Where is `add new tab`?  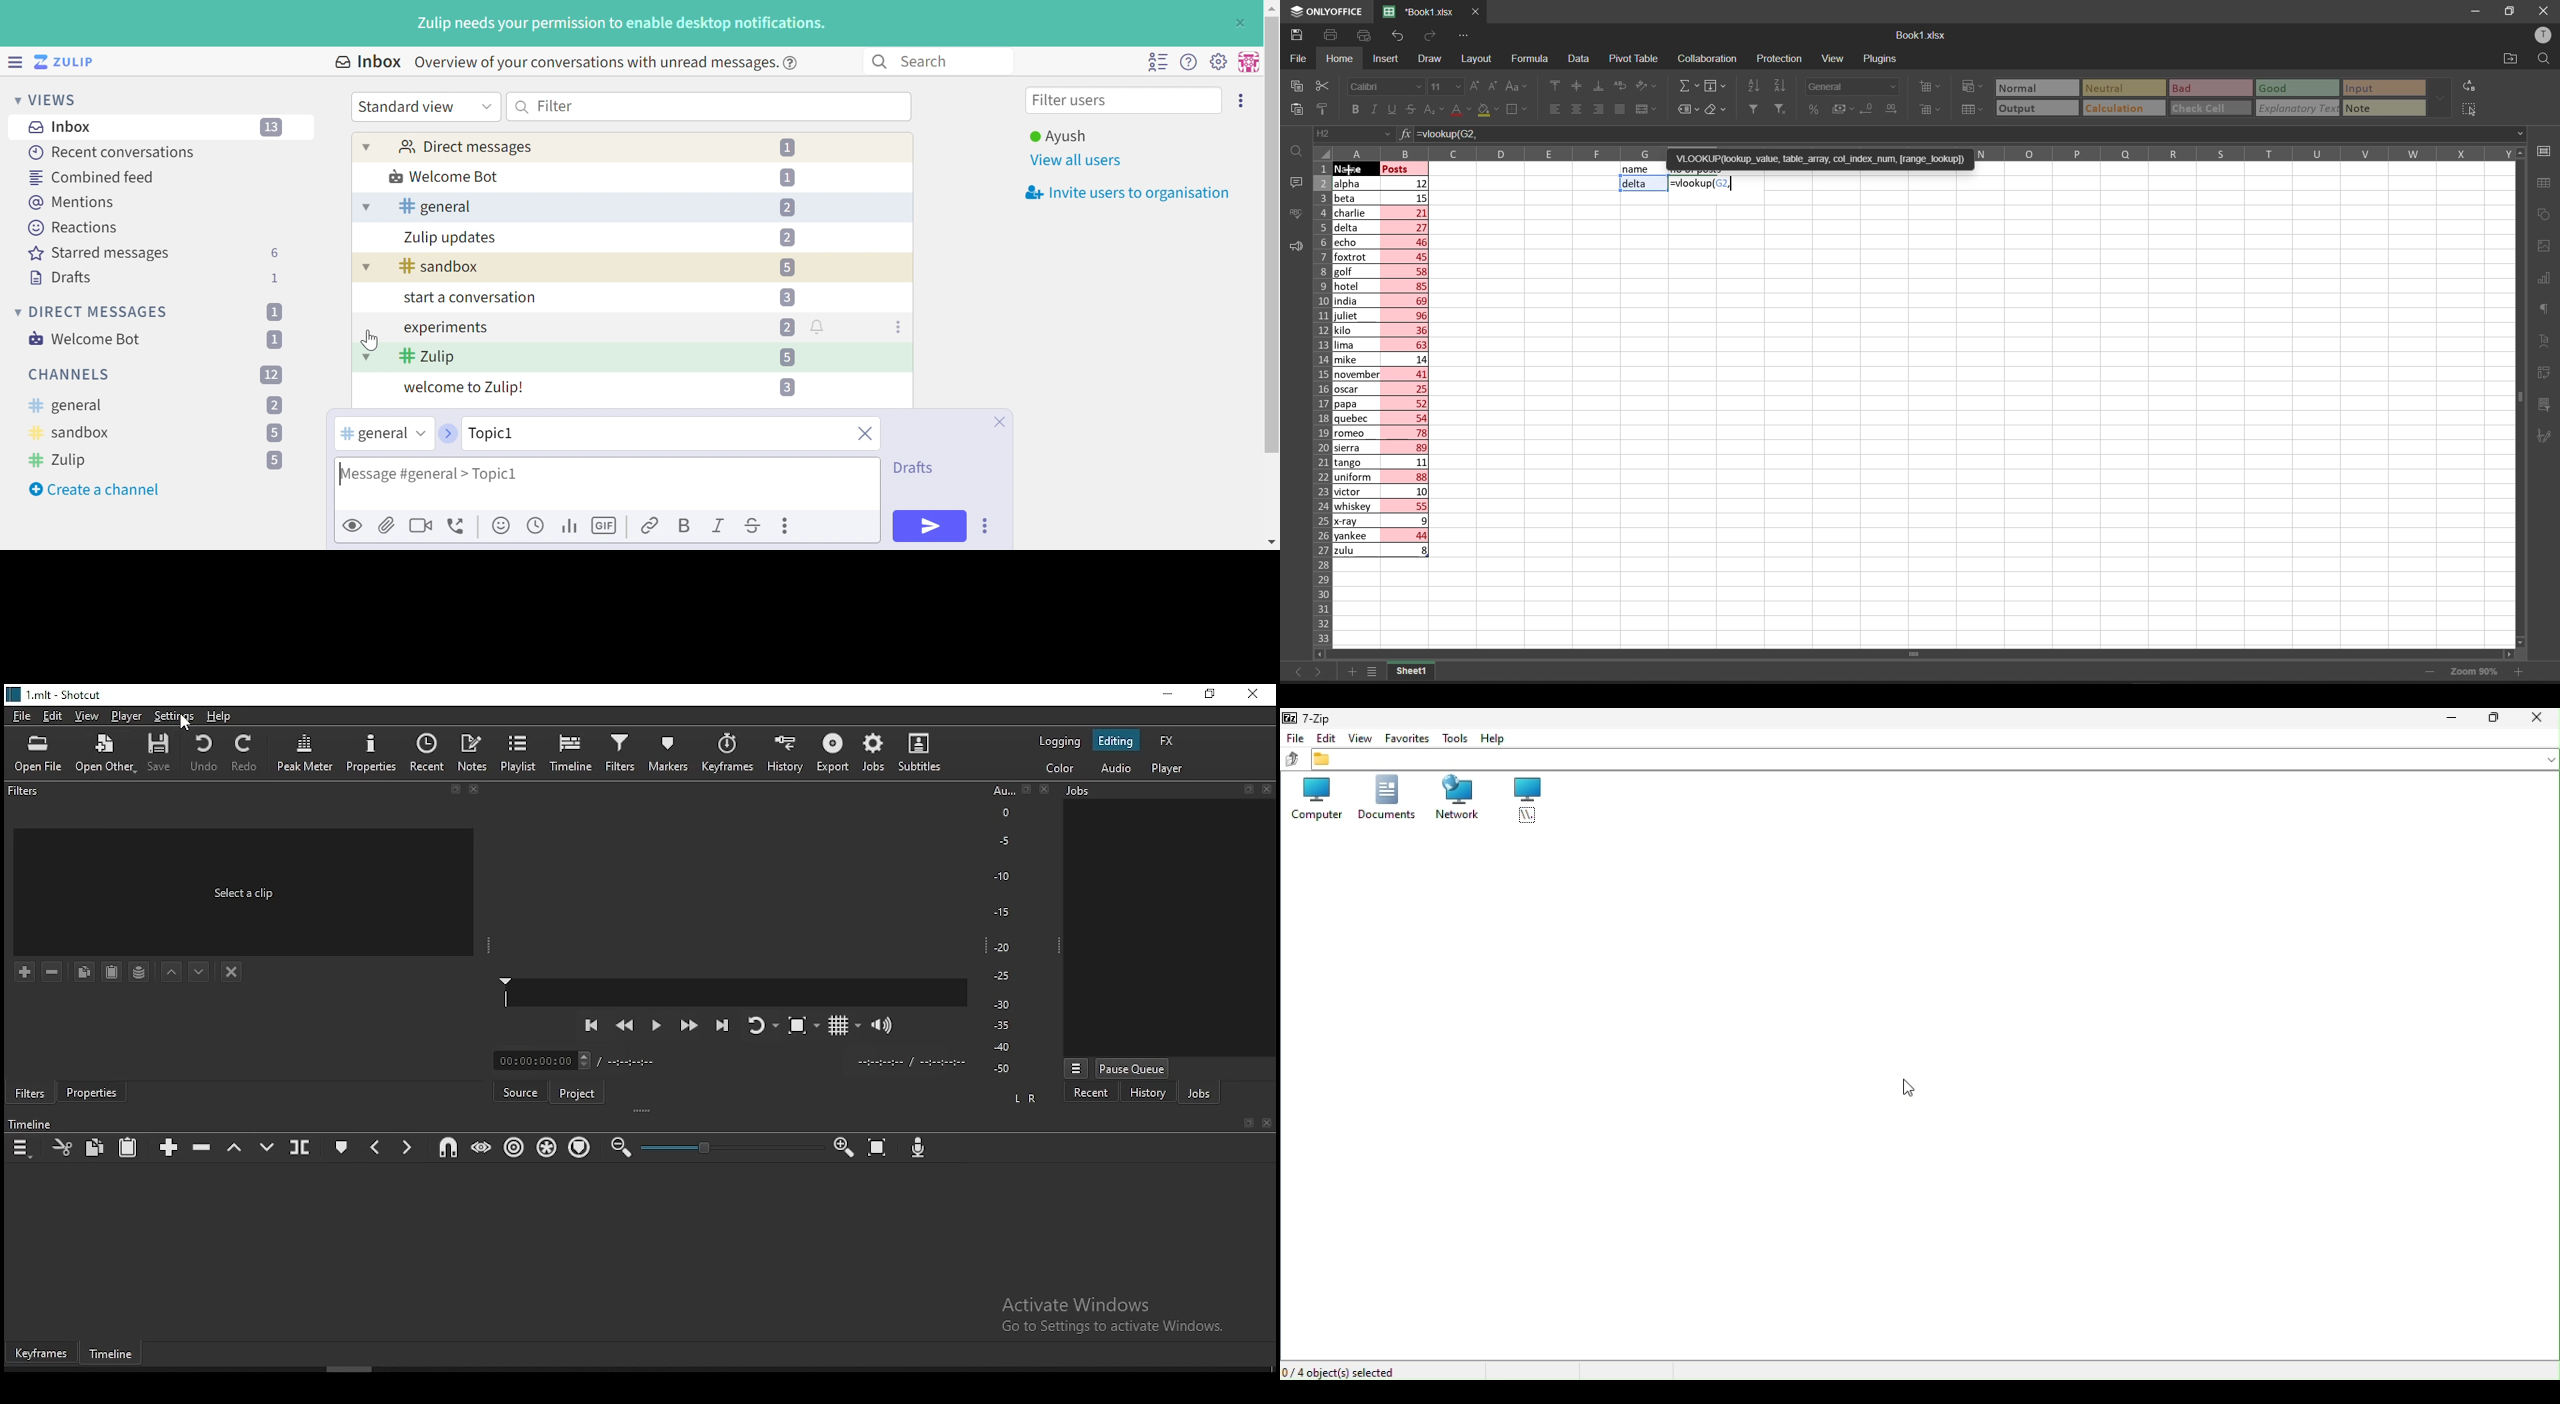
add new tab is located at coordinates (1354, 670).